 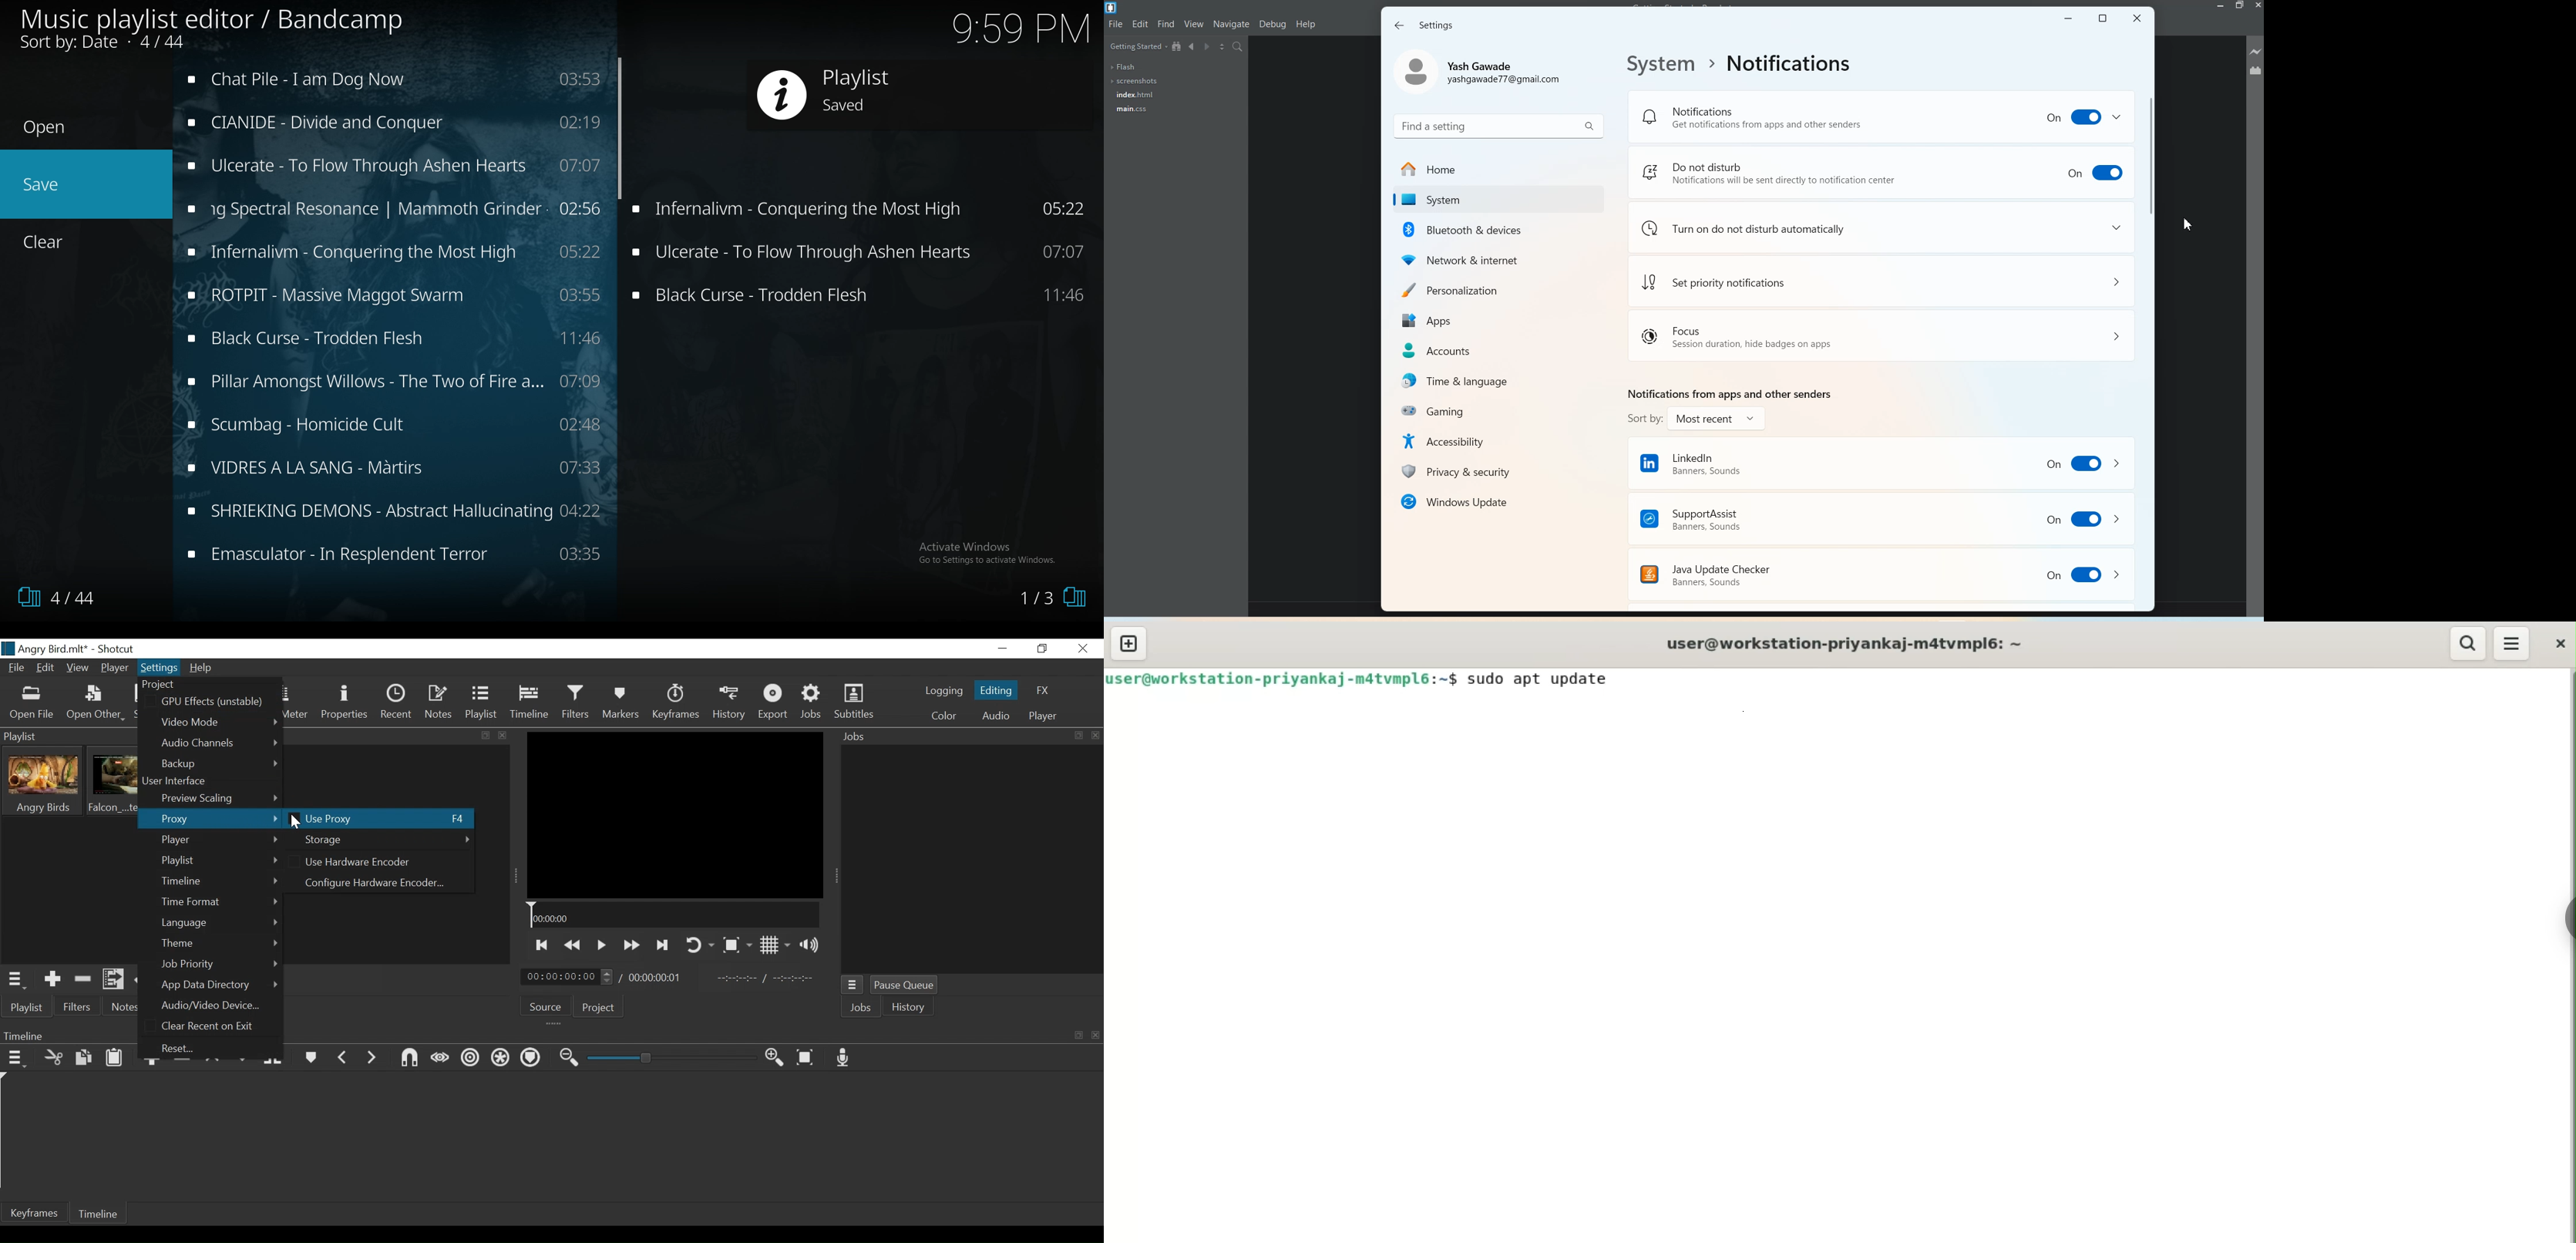 What do you see at coordinates (531, 1058) in the screenshot?
I see `Ripple Marker` at bounding box center [531, 1058].